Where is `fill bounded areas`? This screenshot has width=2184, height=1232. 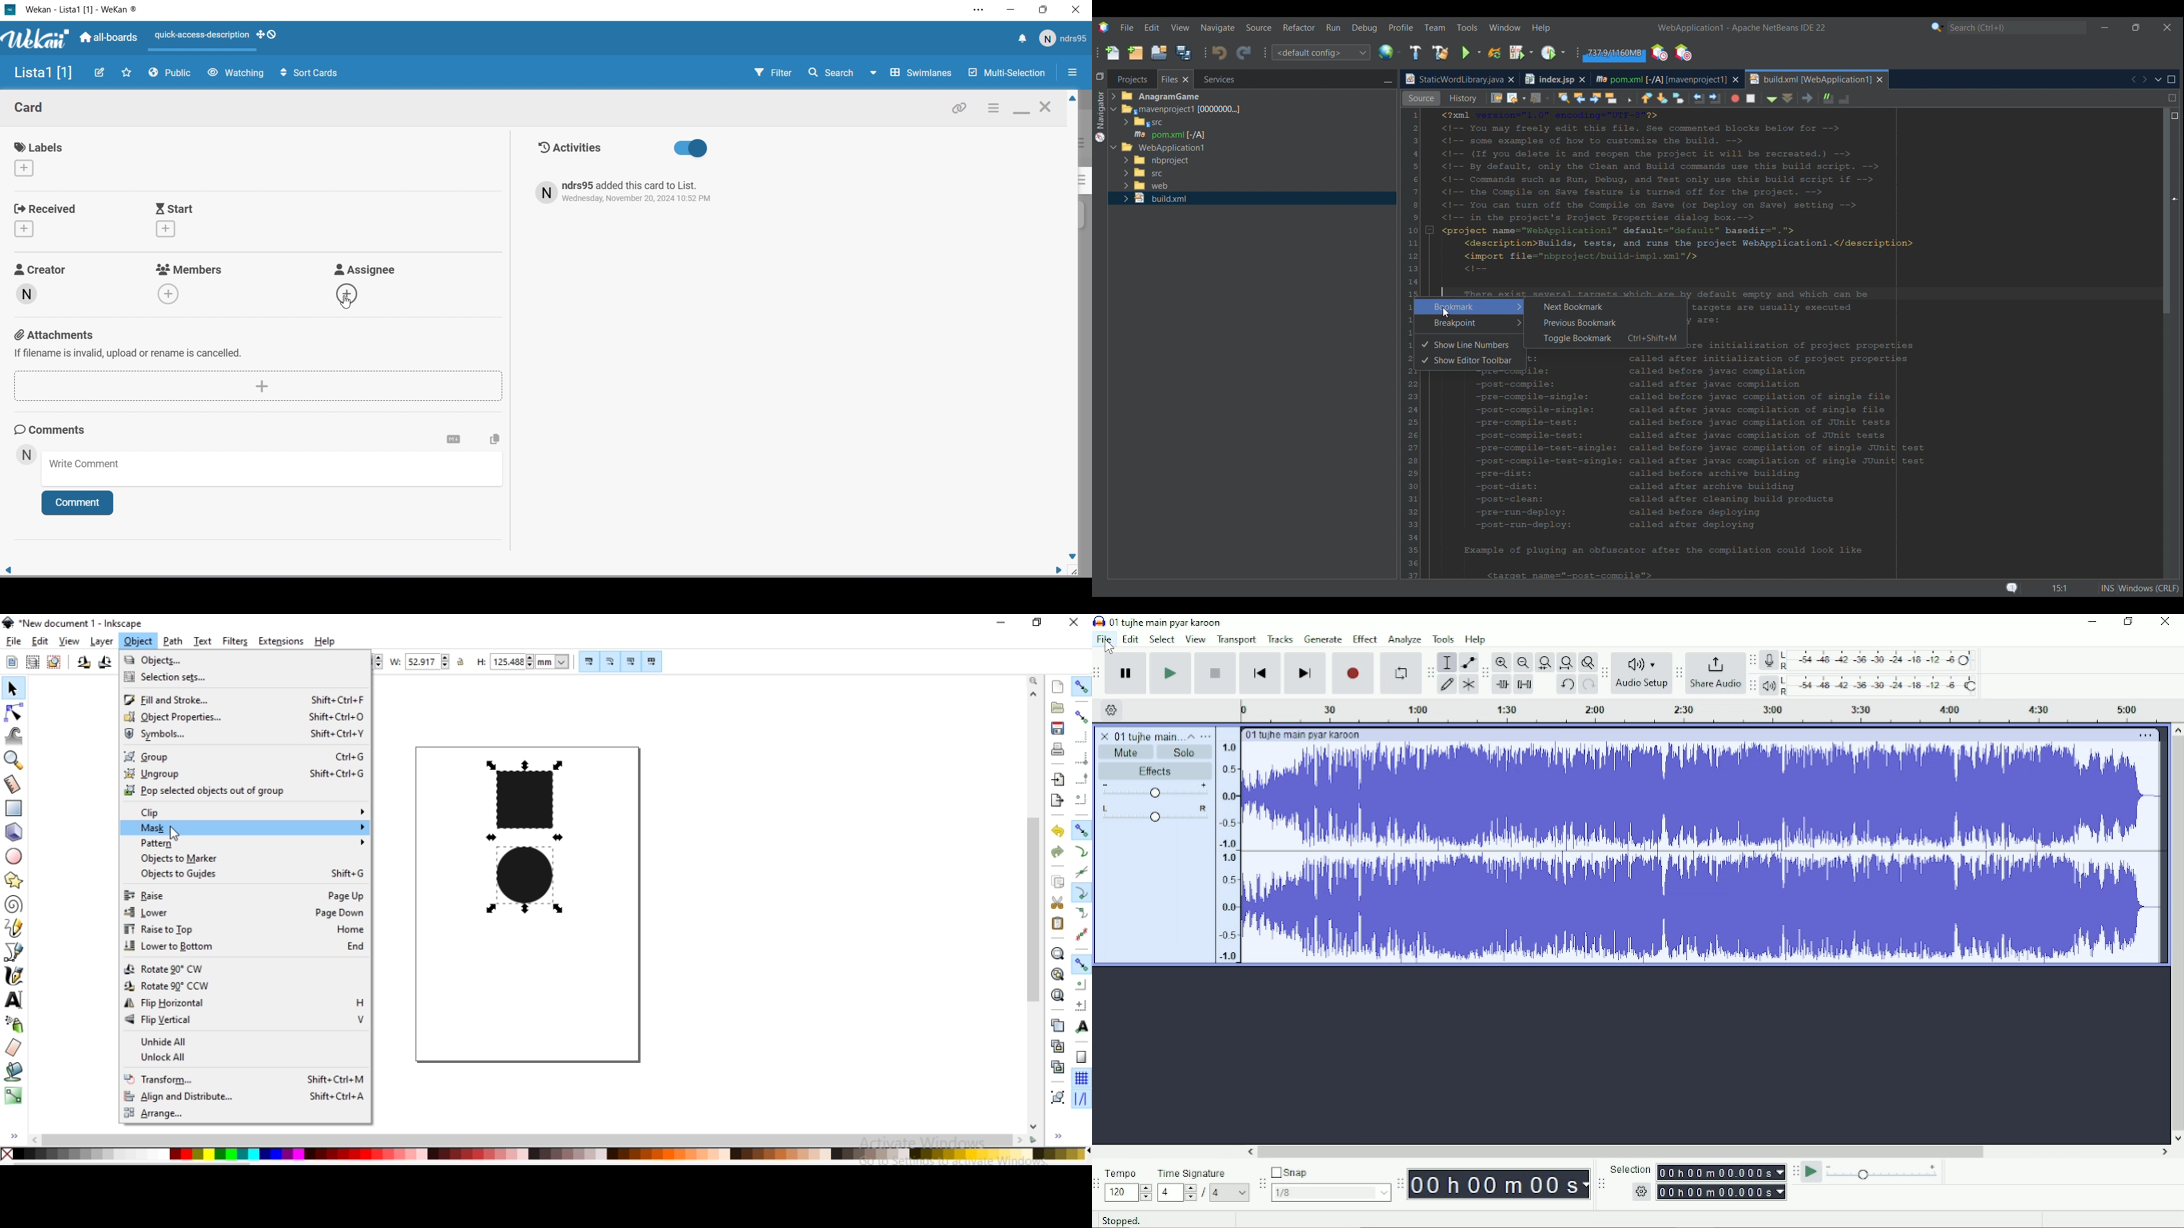 fill bounded areas is located at coordinates (15, 1073).